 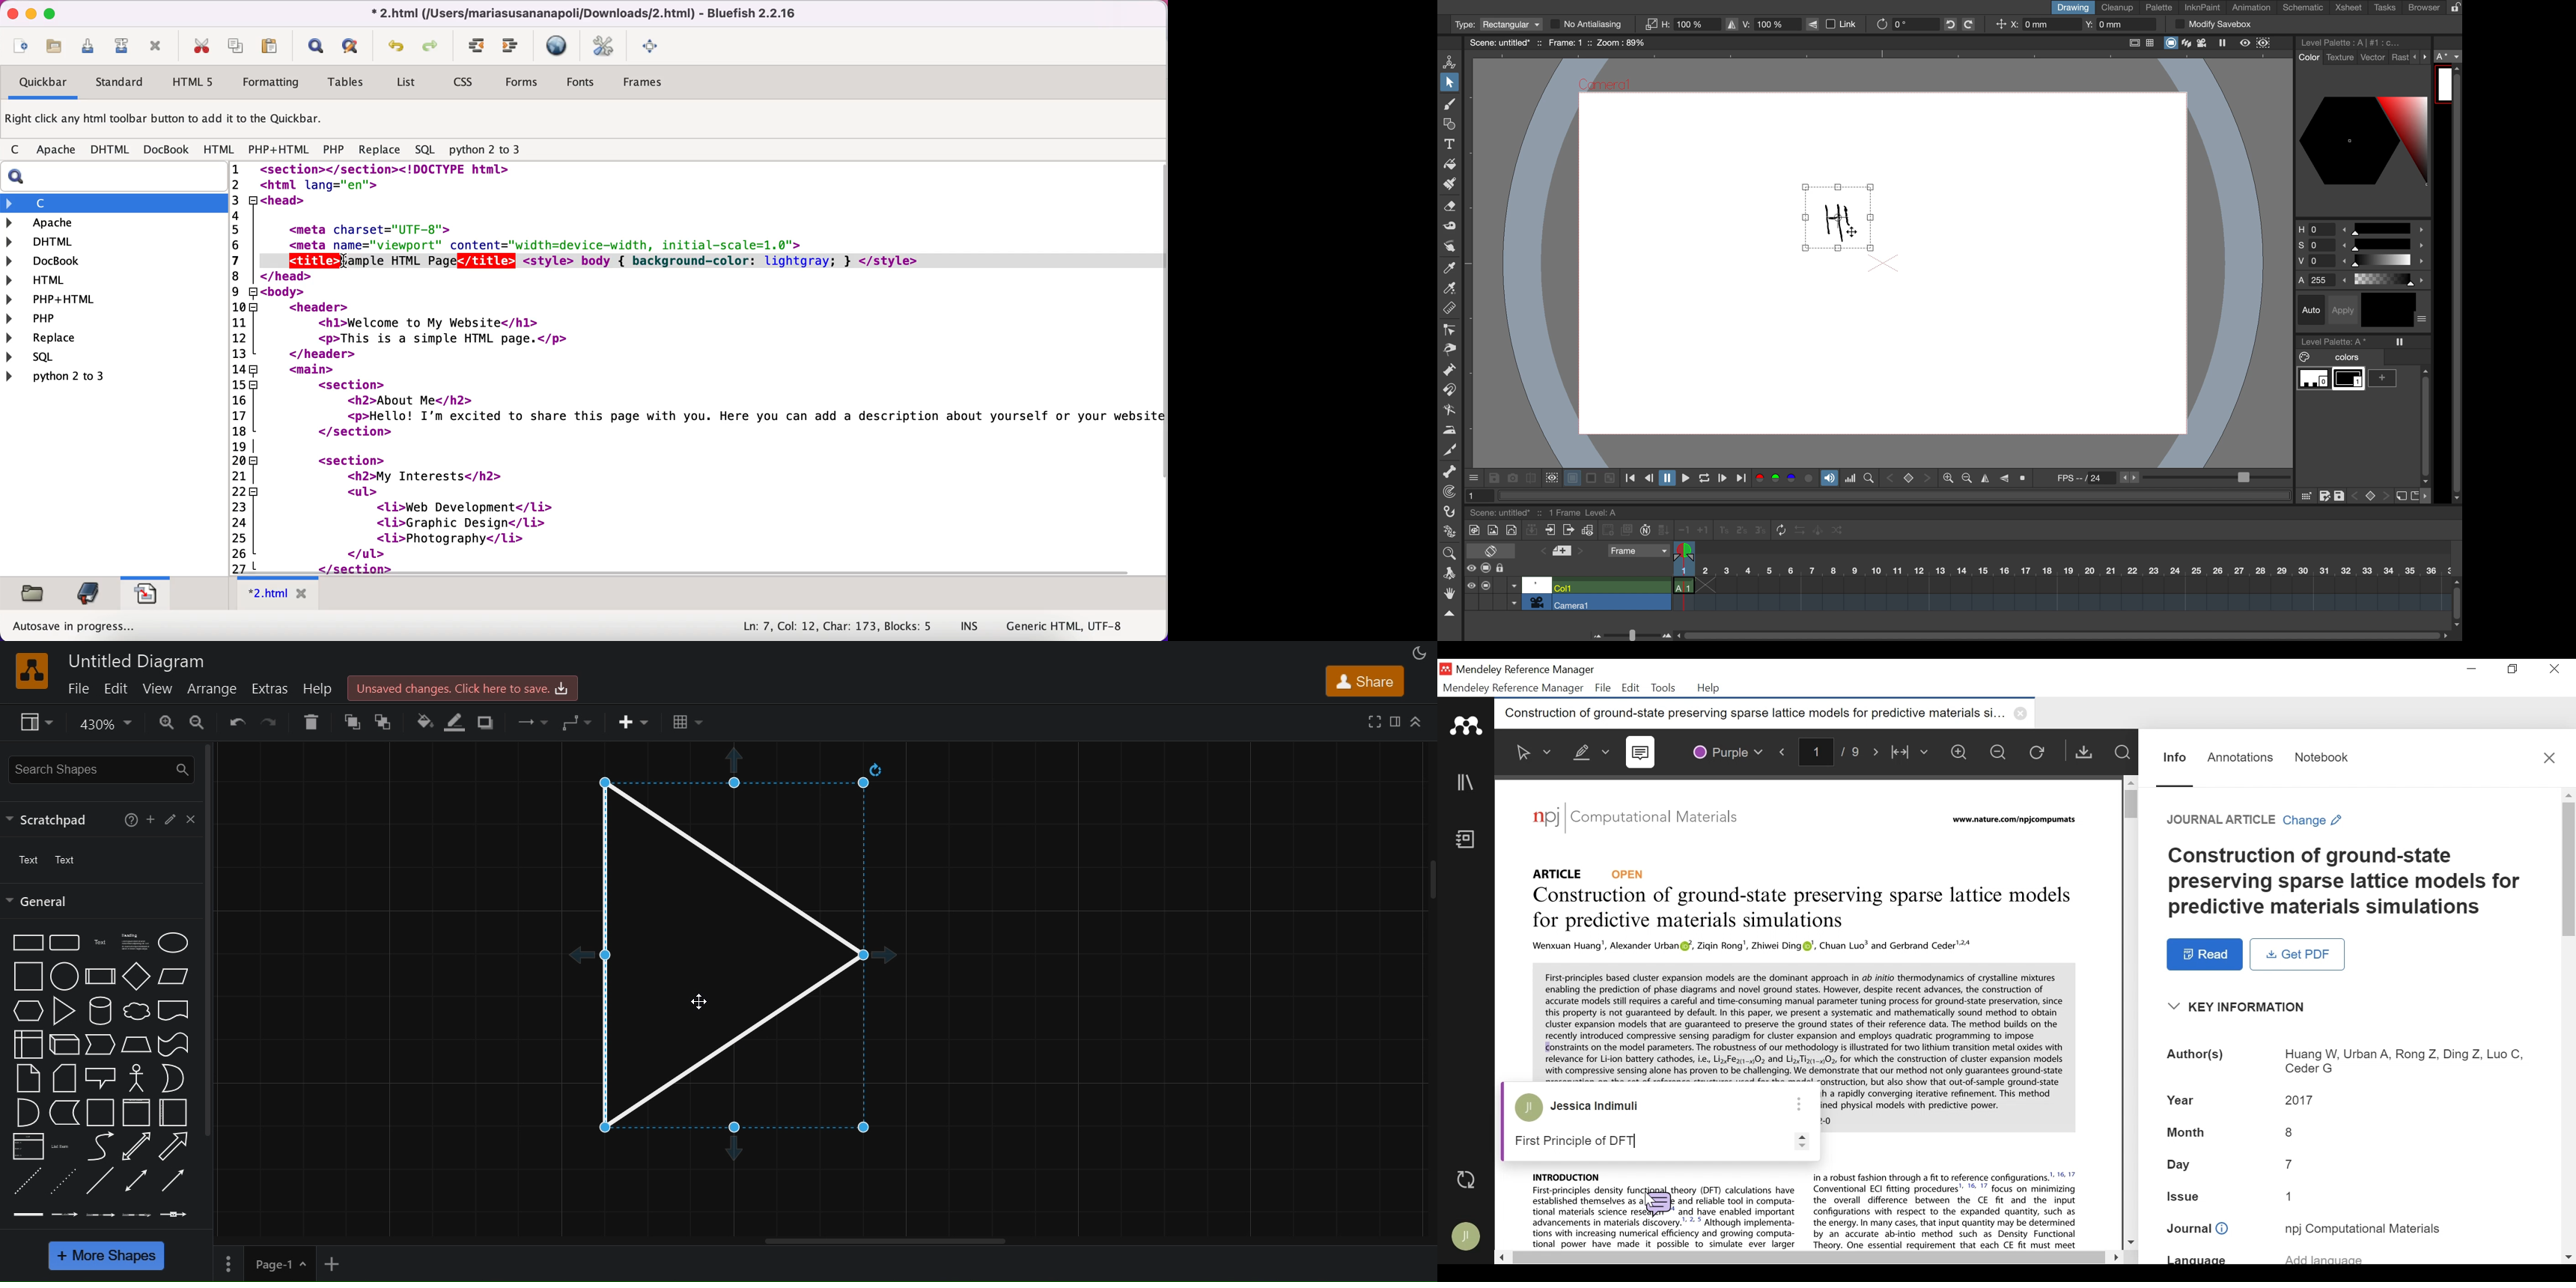 What do you see at coordinates (576, 720) in the screenshot?
I see `waypoints` at bounding box center [576, 720].